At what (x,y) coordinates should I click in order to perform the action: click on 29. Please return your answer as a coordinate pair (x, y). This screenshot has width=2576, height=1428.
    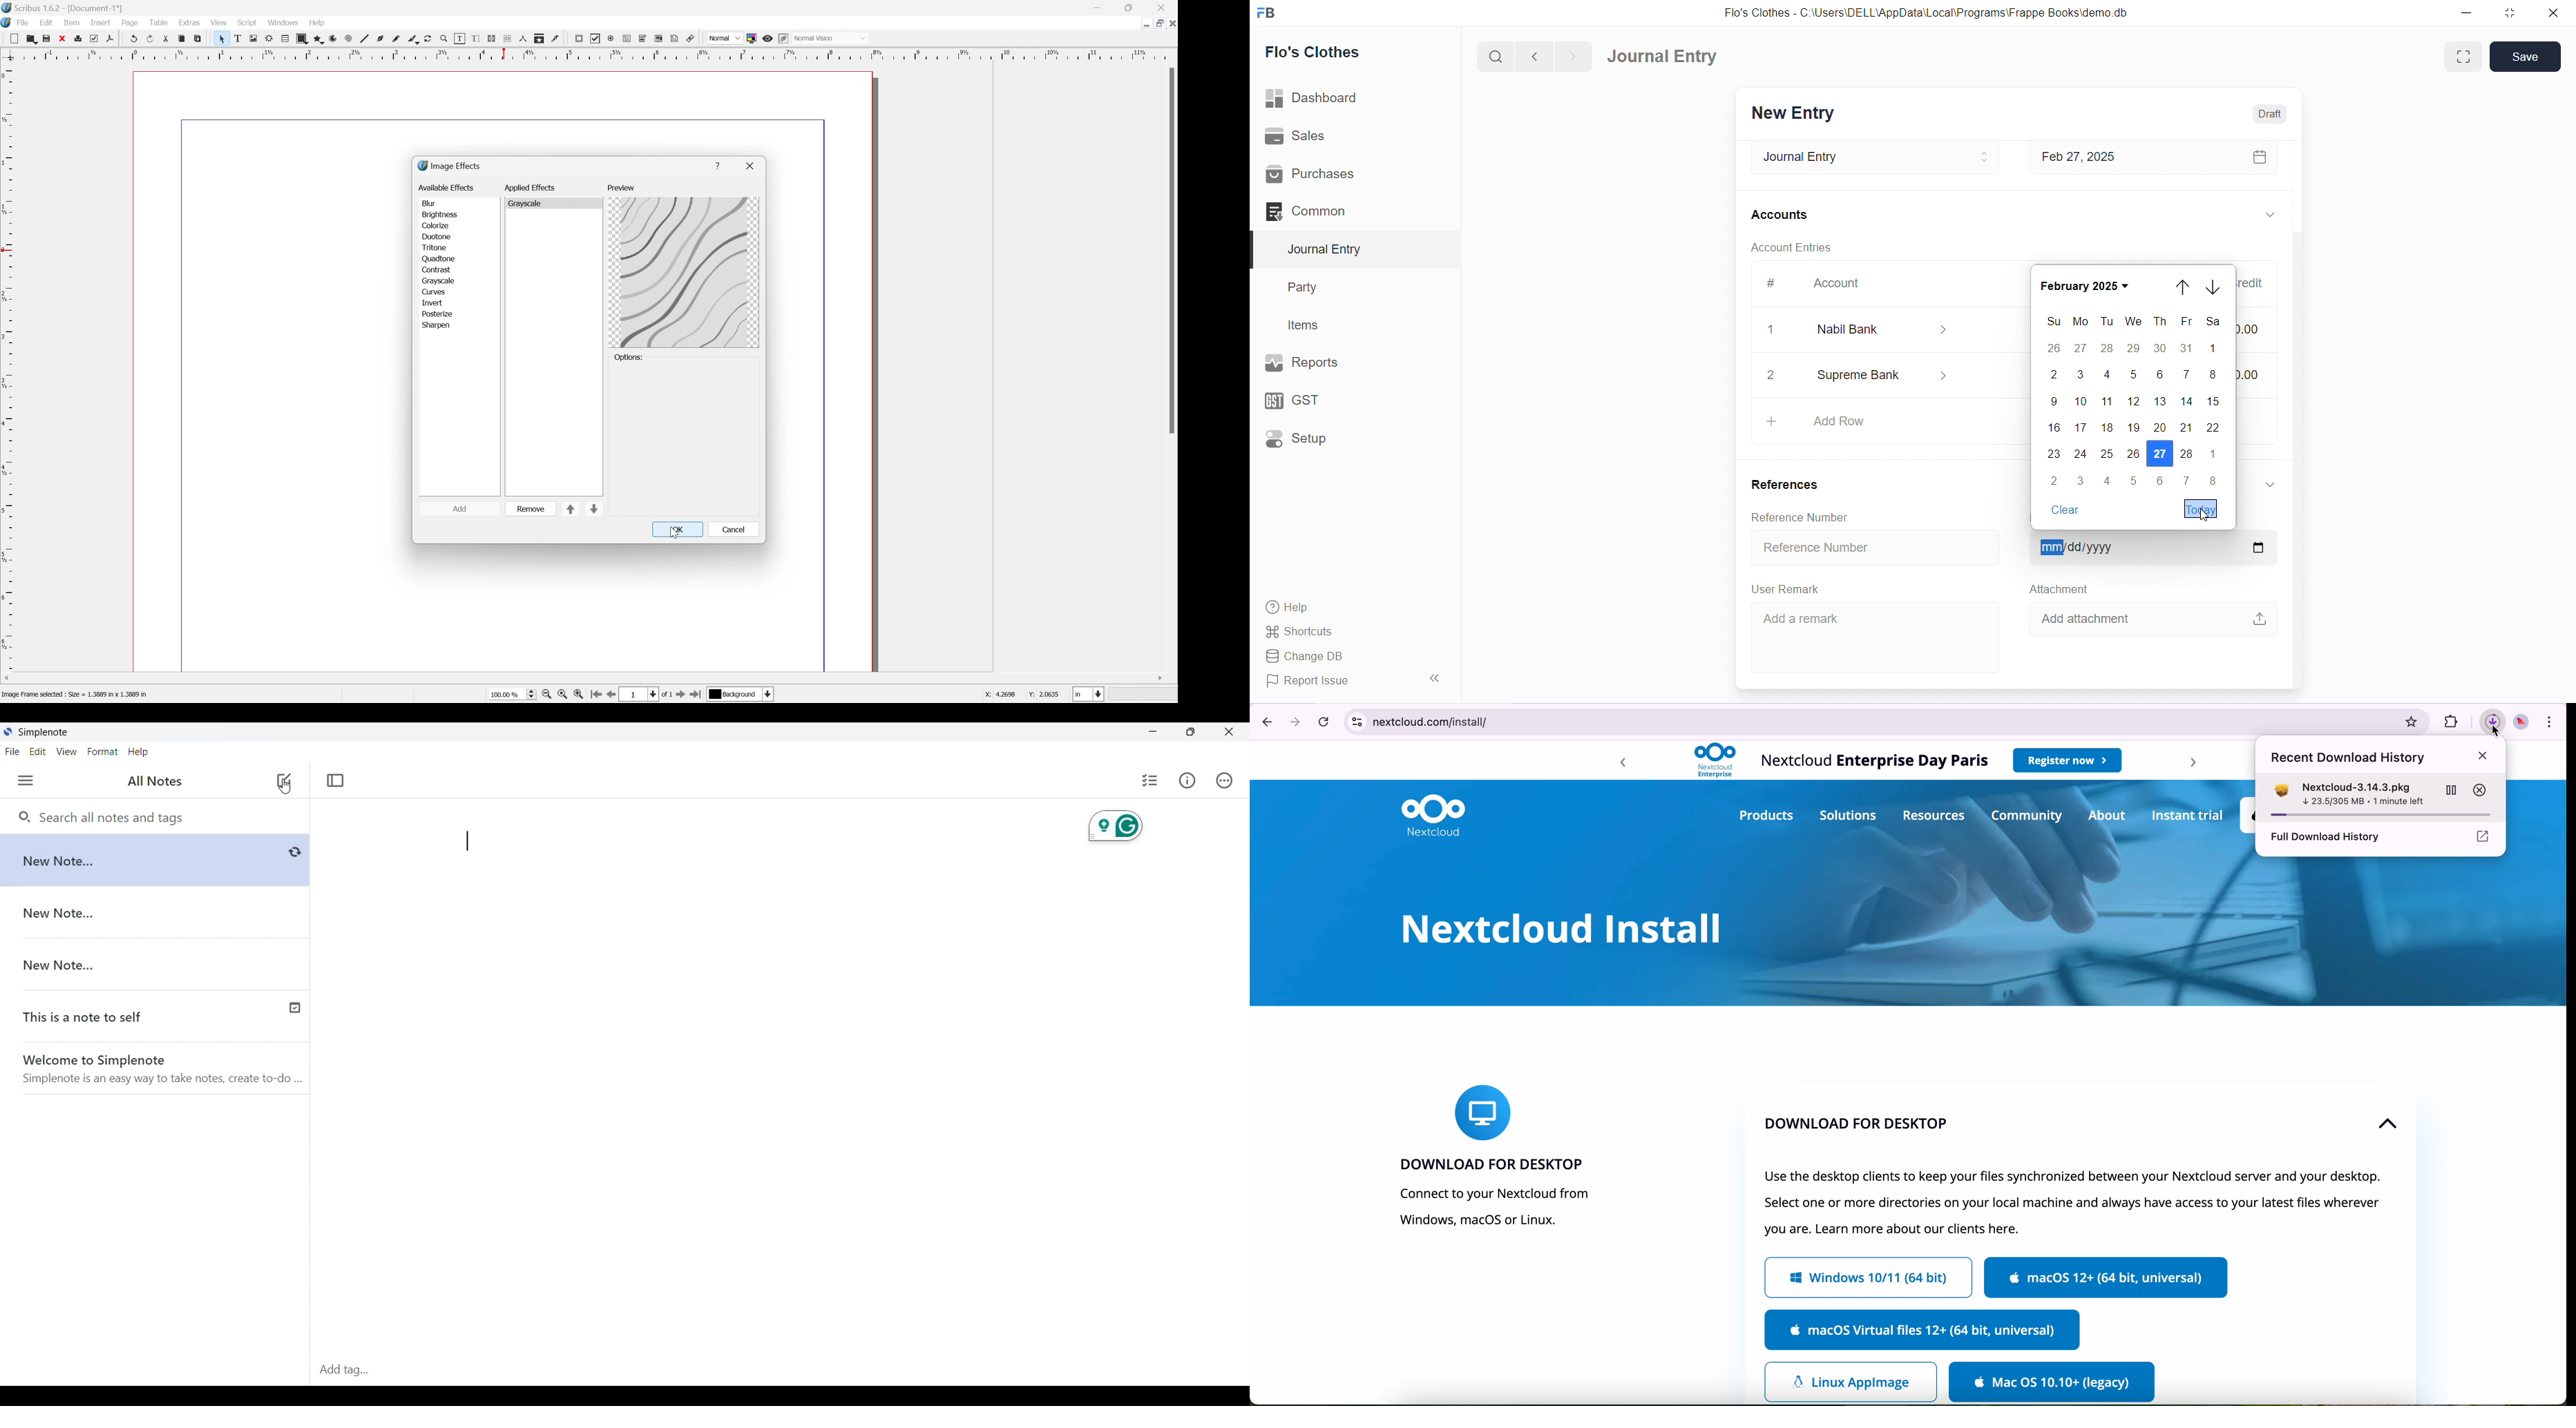
    Looking at the image, I should click on (2133, 348).